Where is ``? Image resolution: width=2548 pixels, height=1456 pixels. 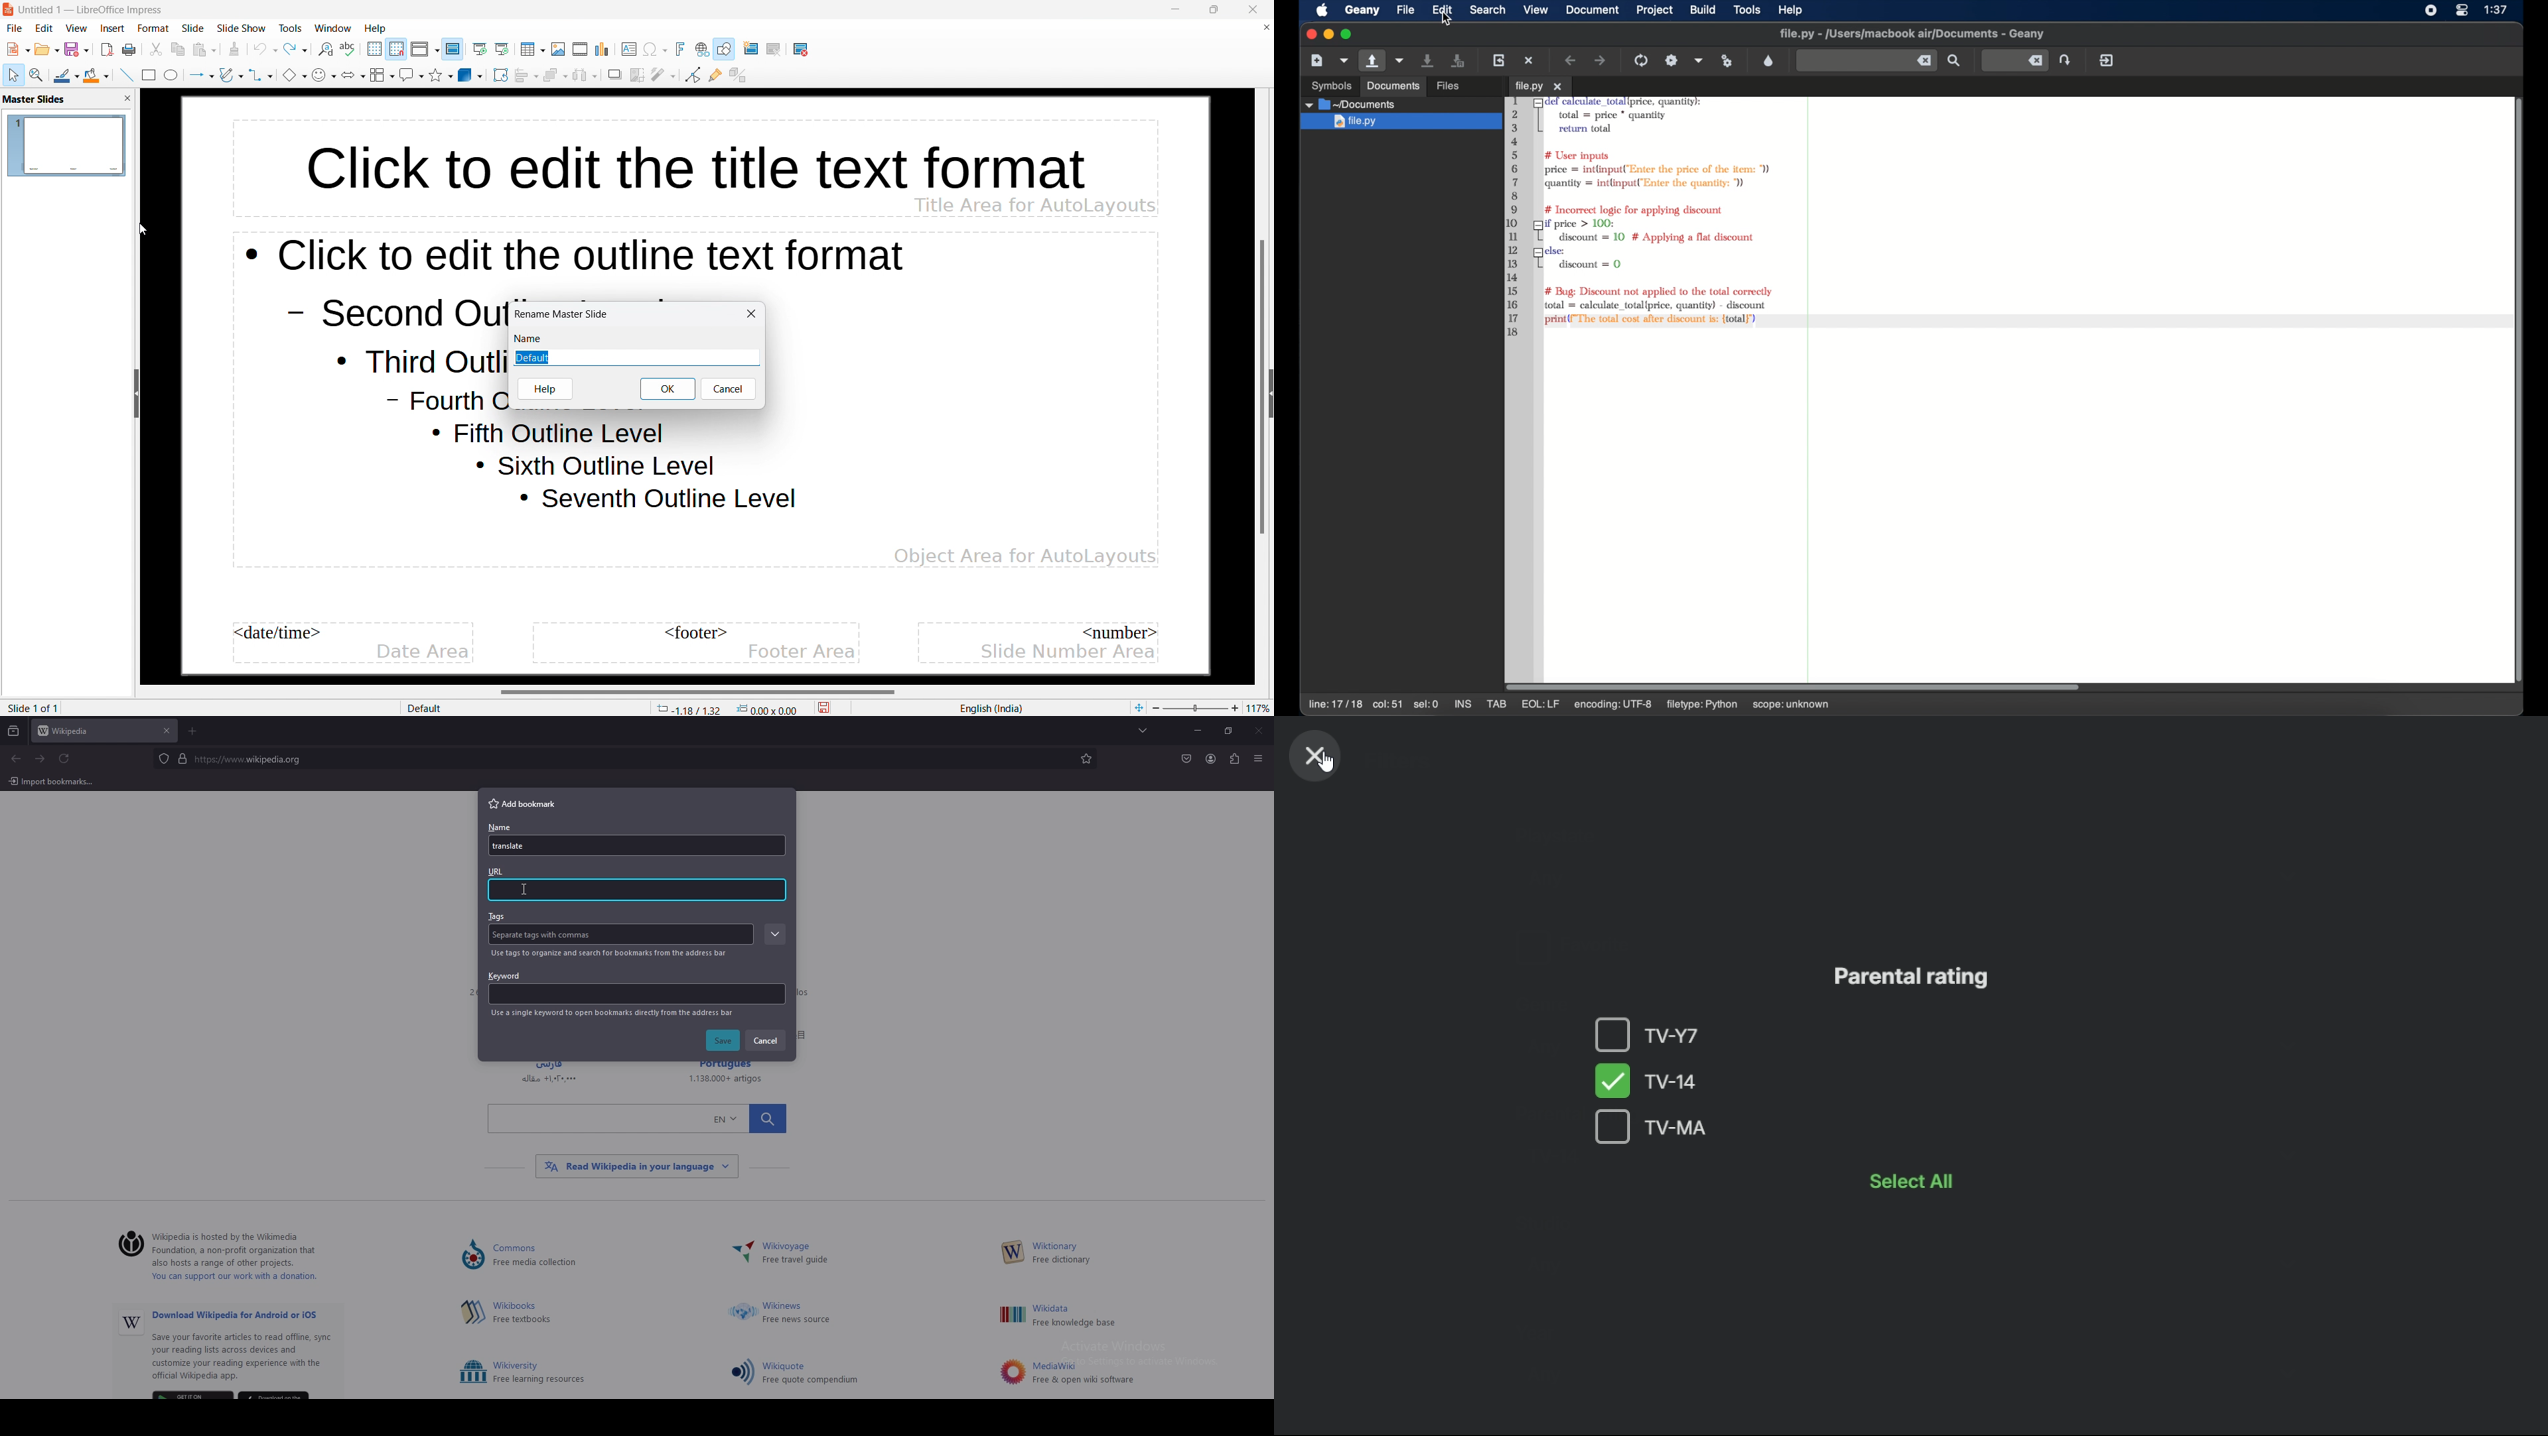
 is located at coordinates (1086, 1317).